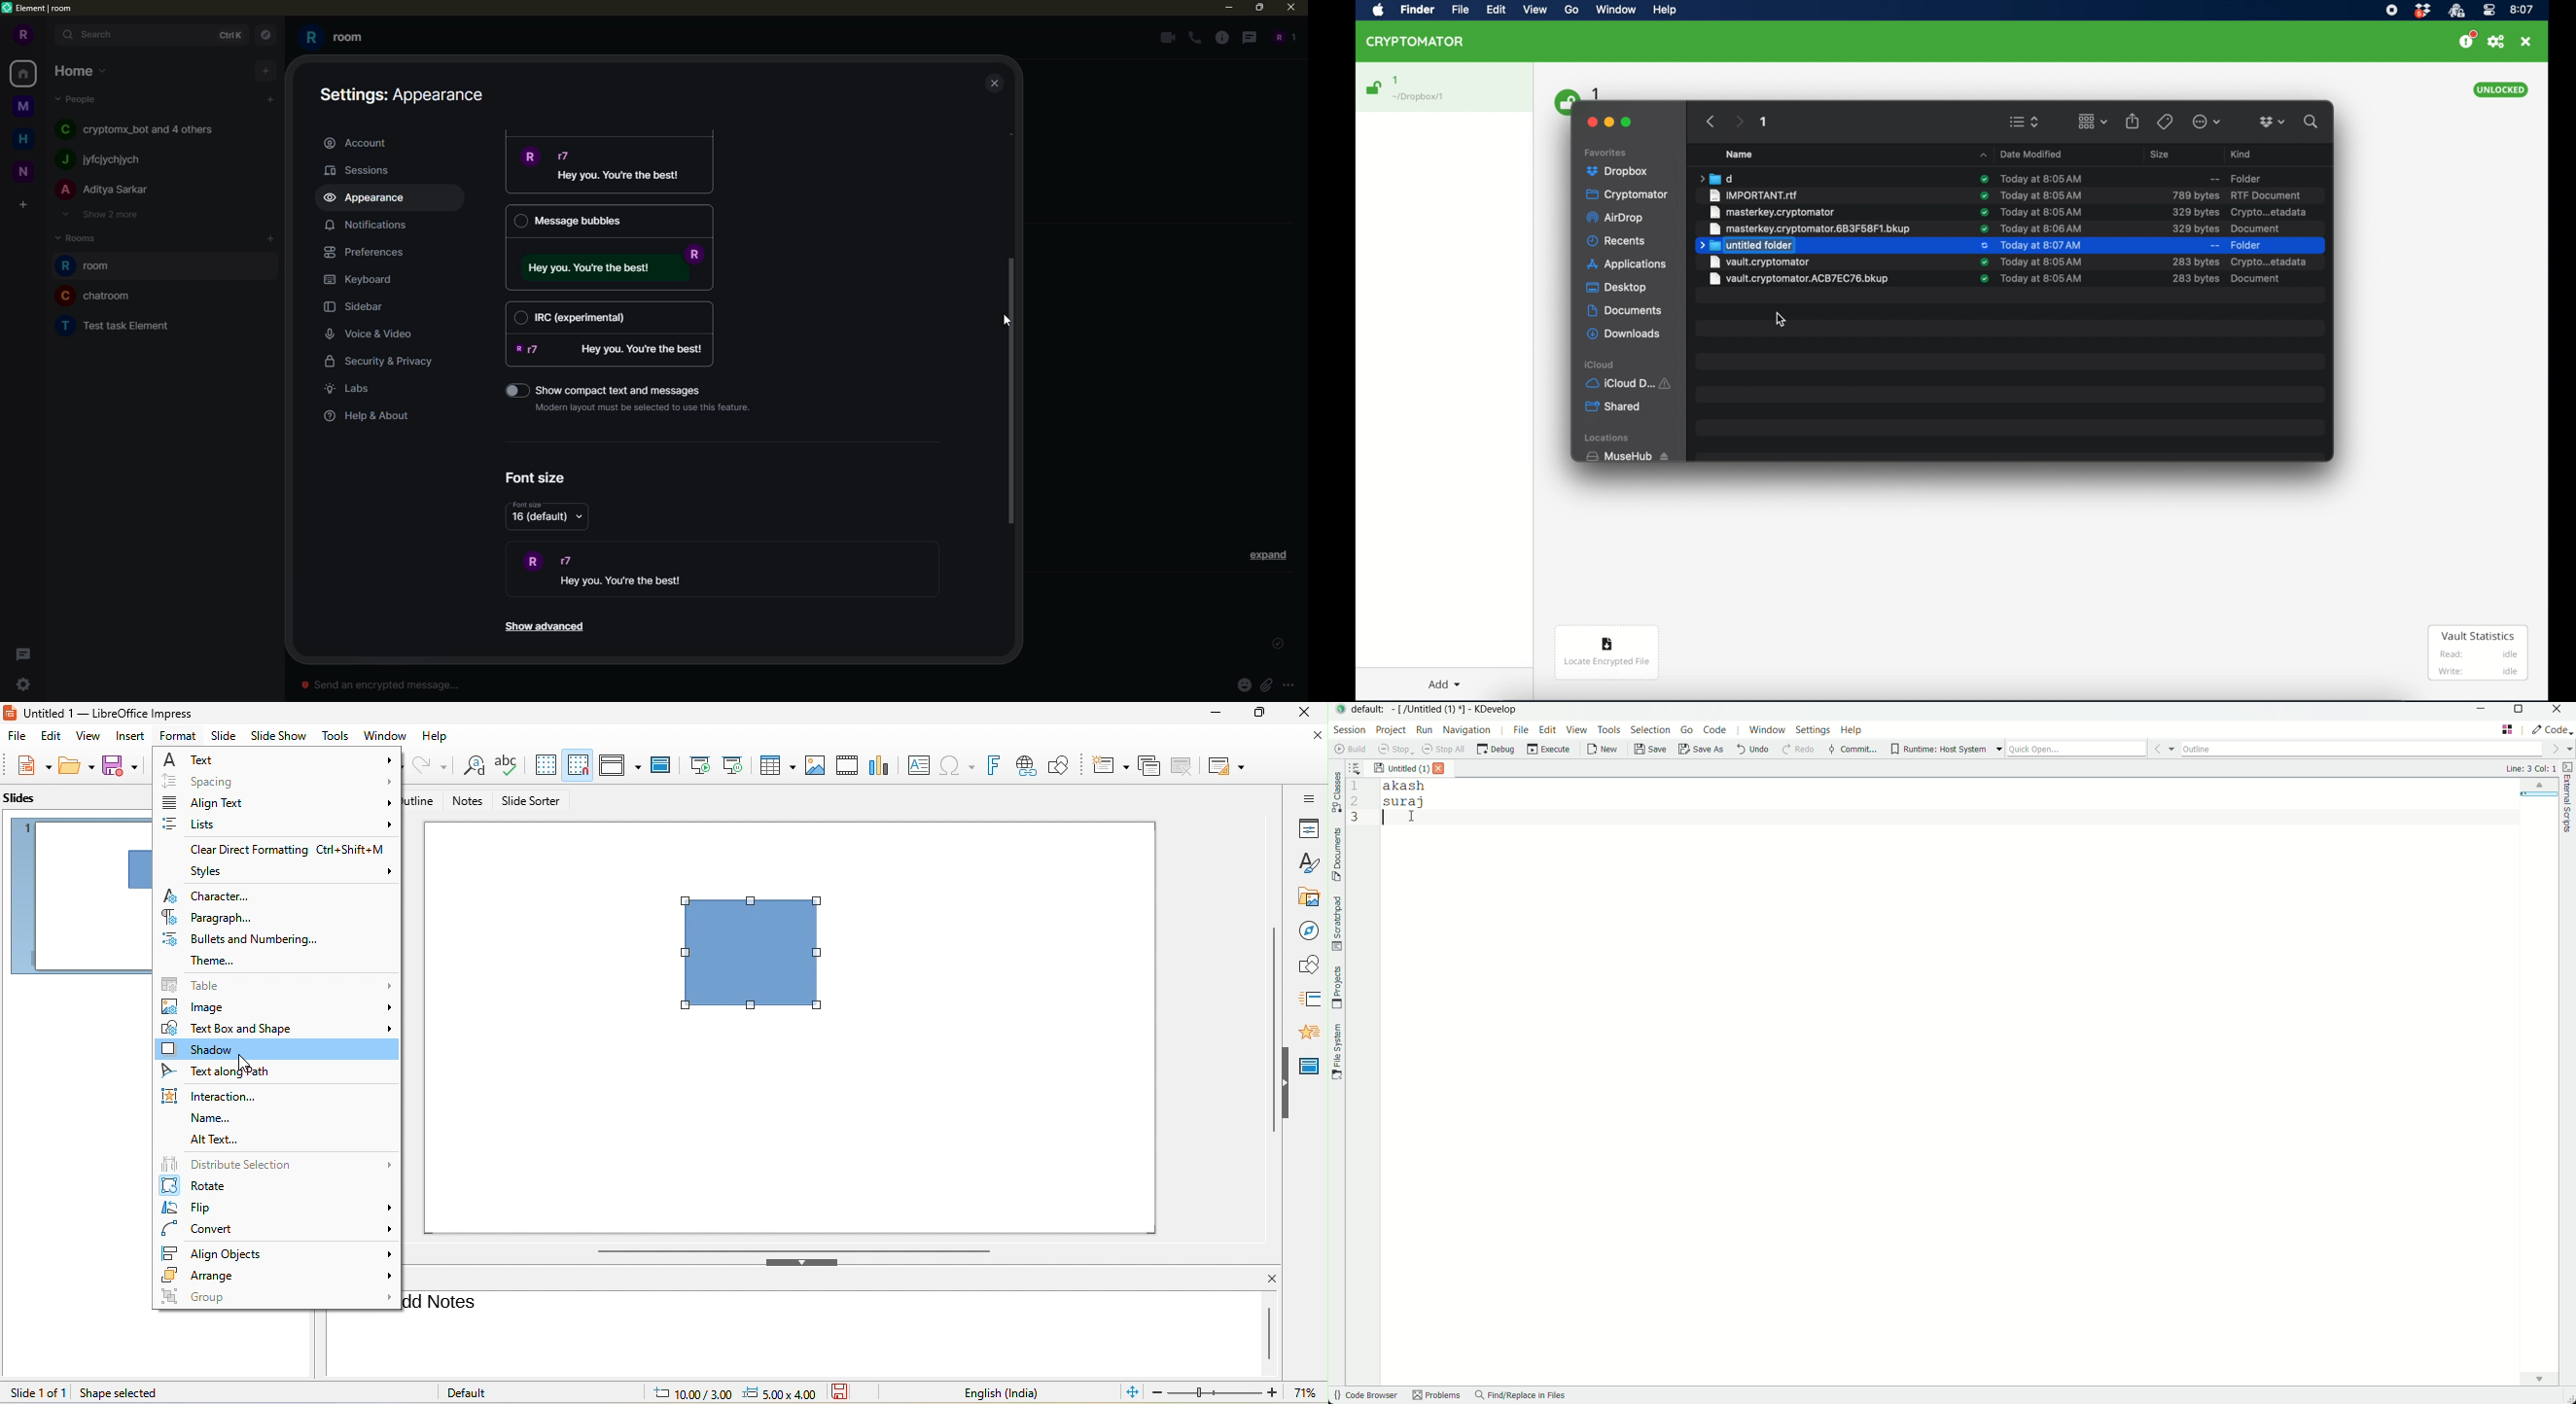 Image resolution: width=2576 pixels, height=1428 pixels. I want to click on control center, so click(2489, 10).